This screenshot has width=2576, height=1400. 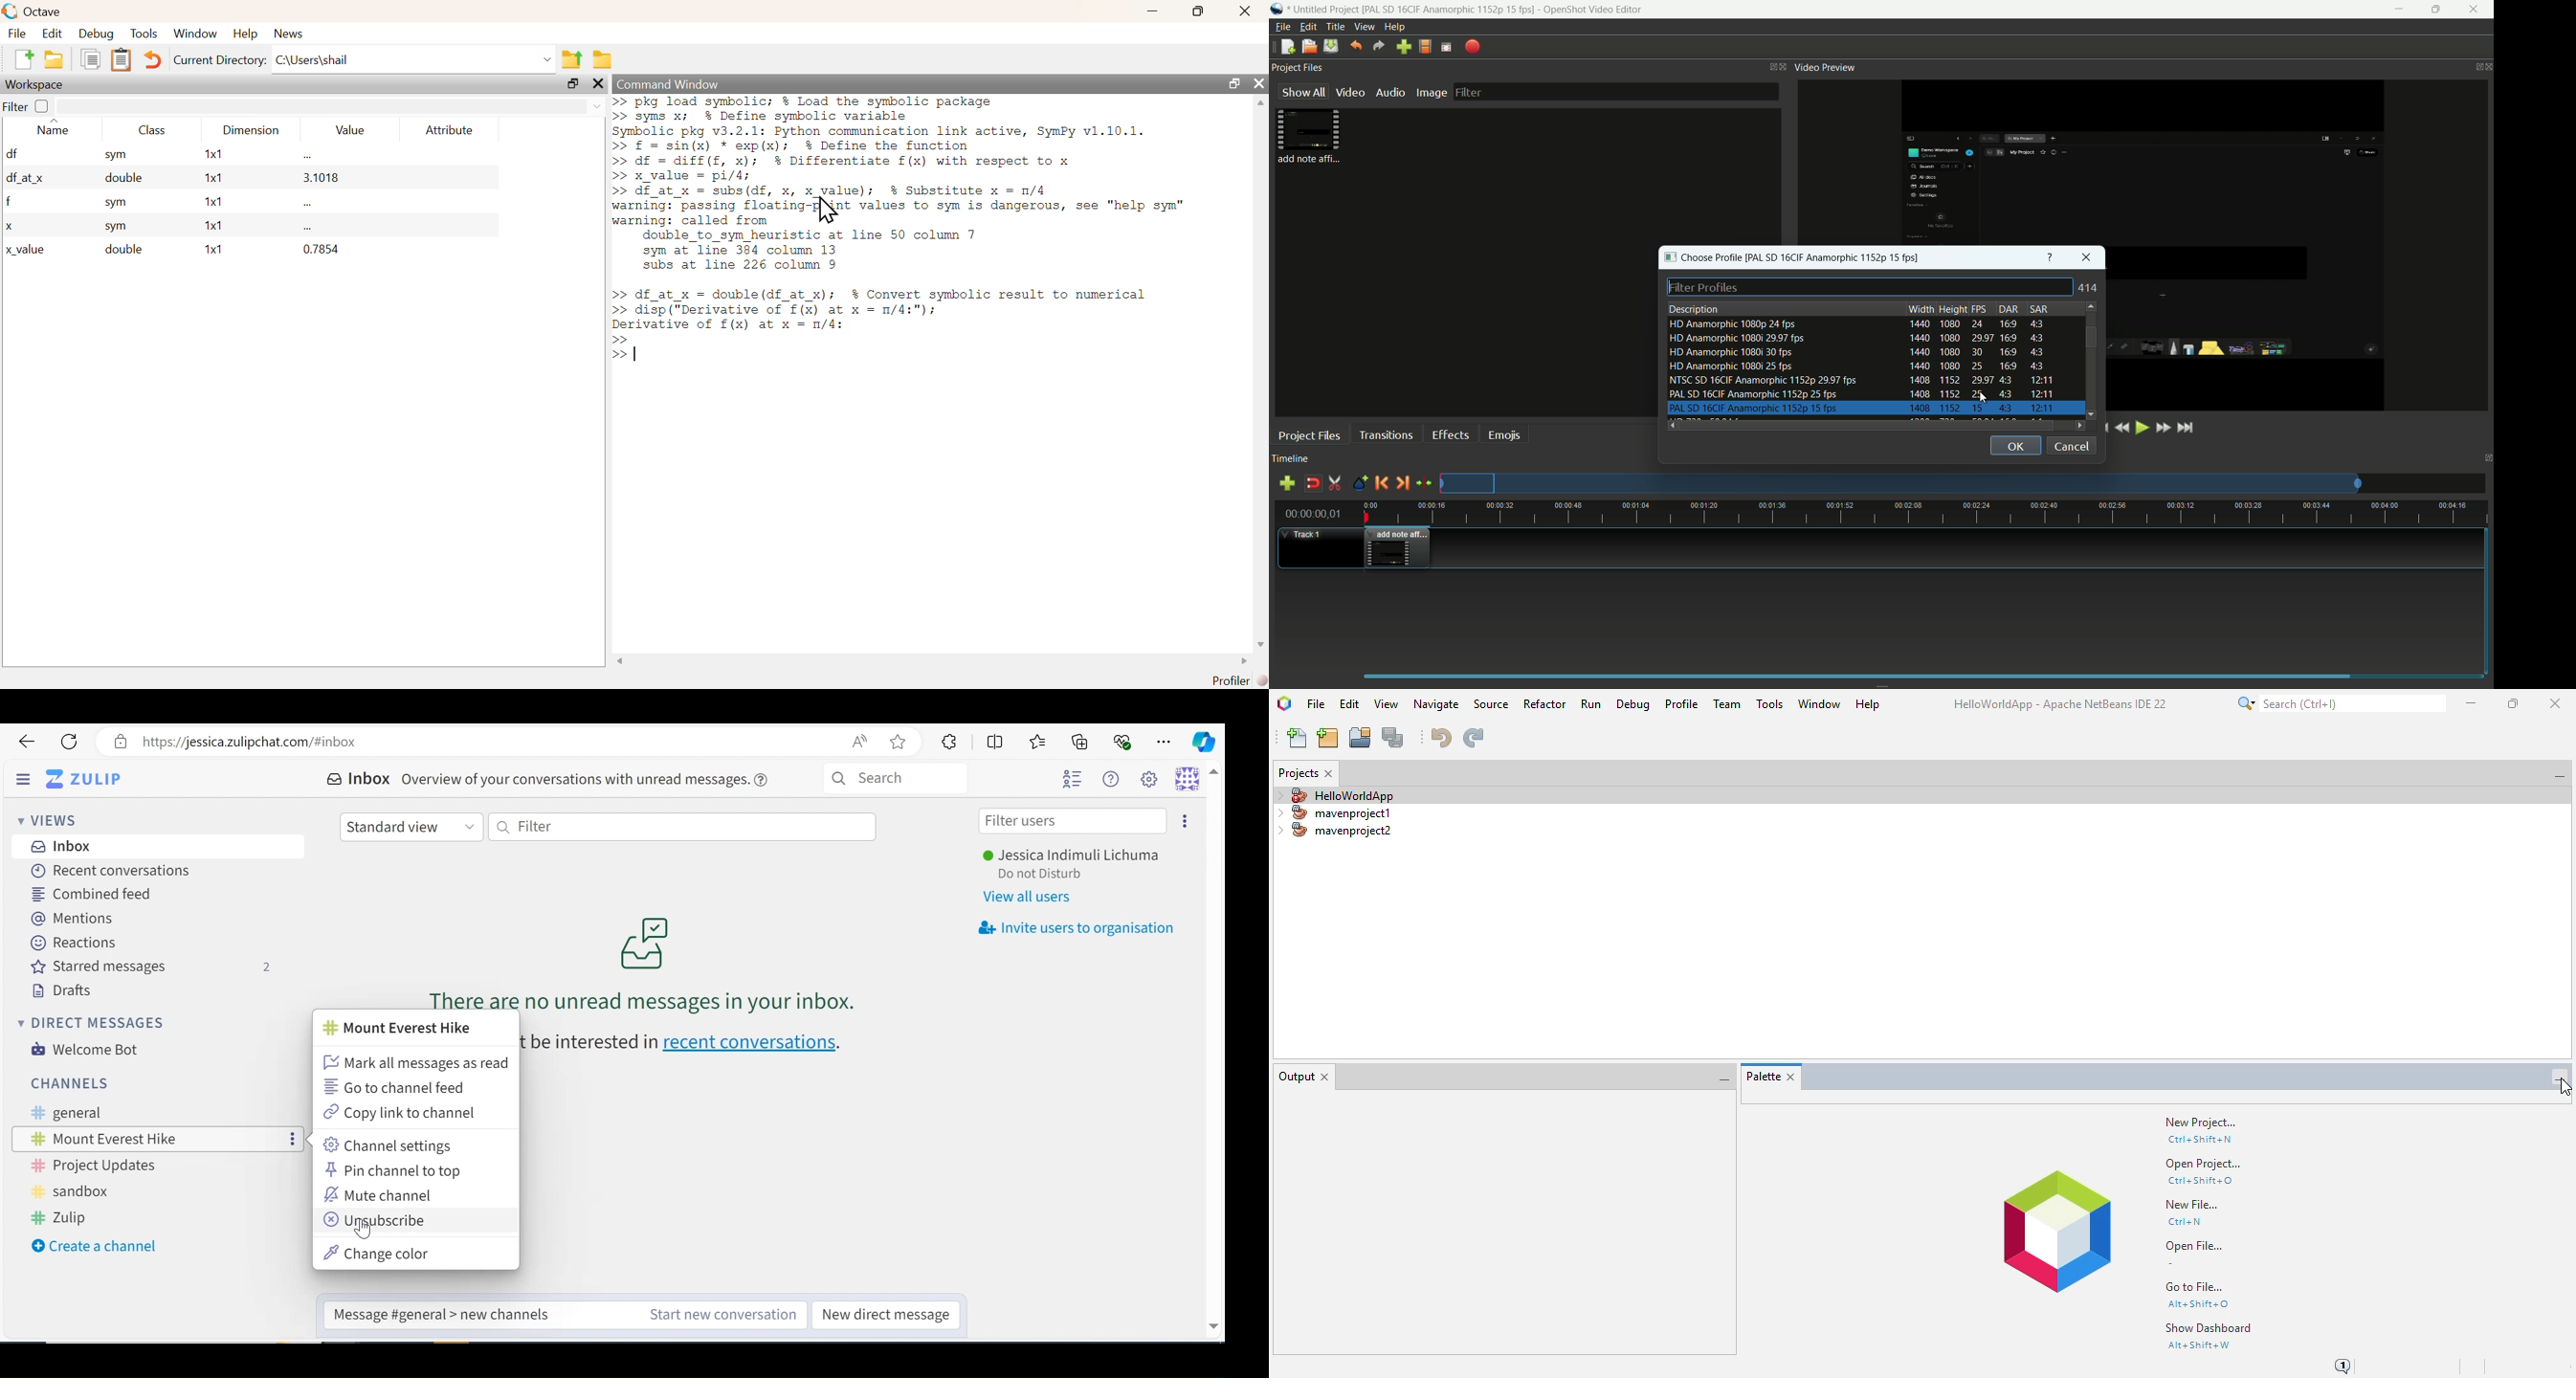 What do you see at coordinates (118, 180) in the screenshot?
I see `double` at bounding box center [118, 180].